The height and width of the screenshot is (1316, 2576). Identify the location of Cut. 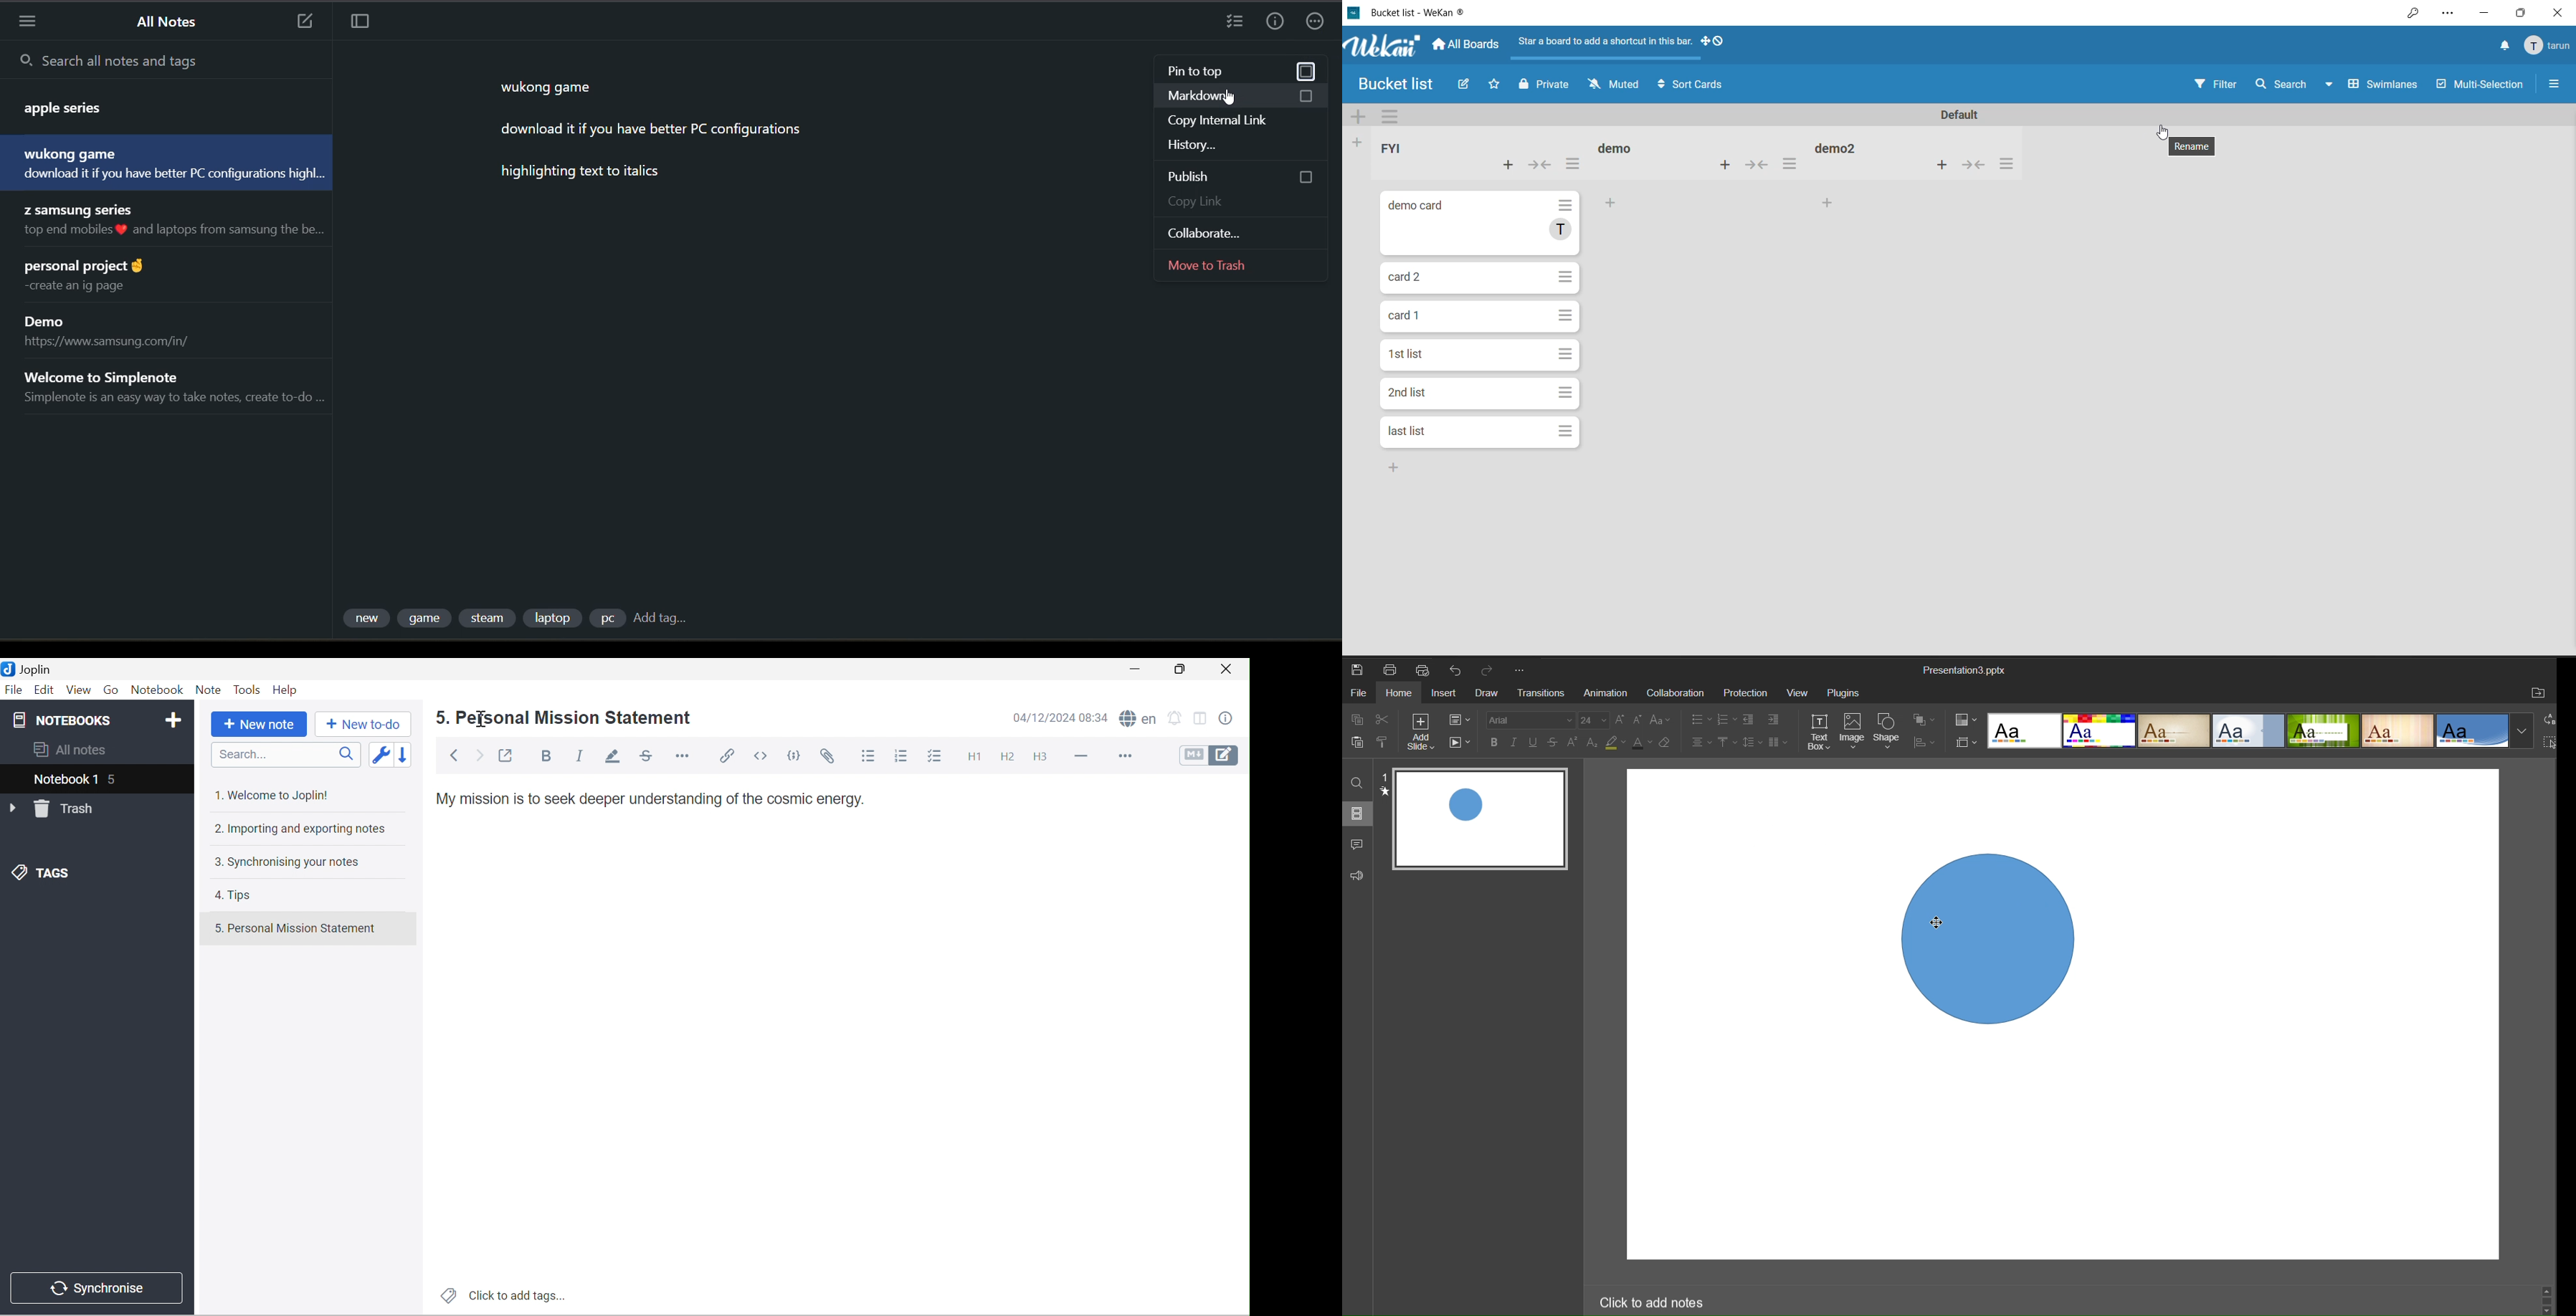
(1386, 720).